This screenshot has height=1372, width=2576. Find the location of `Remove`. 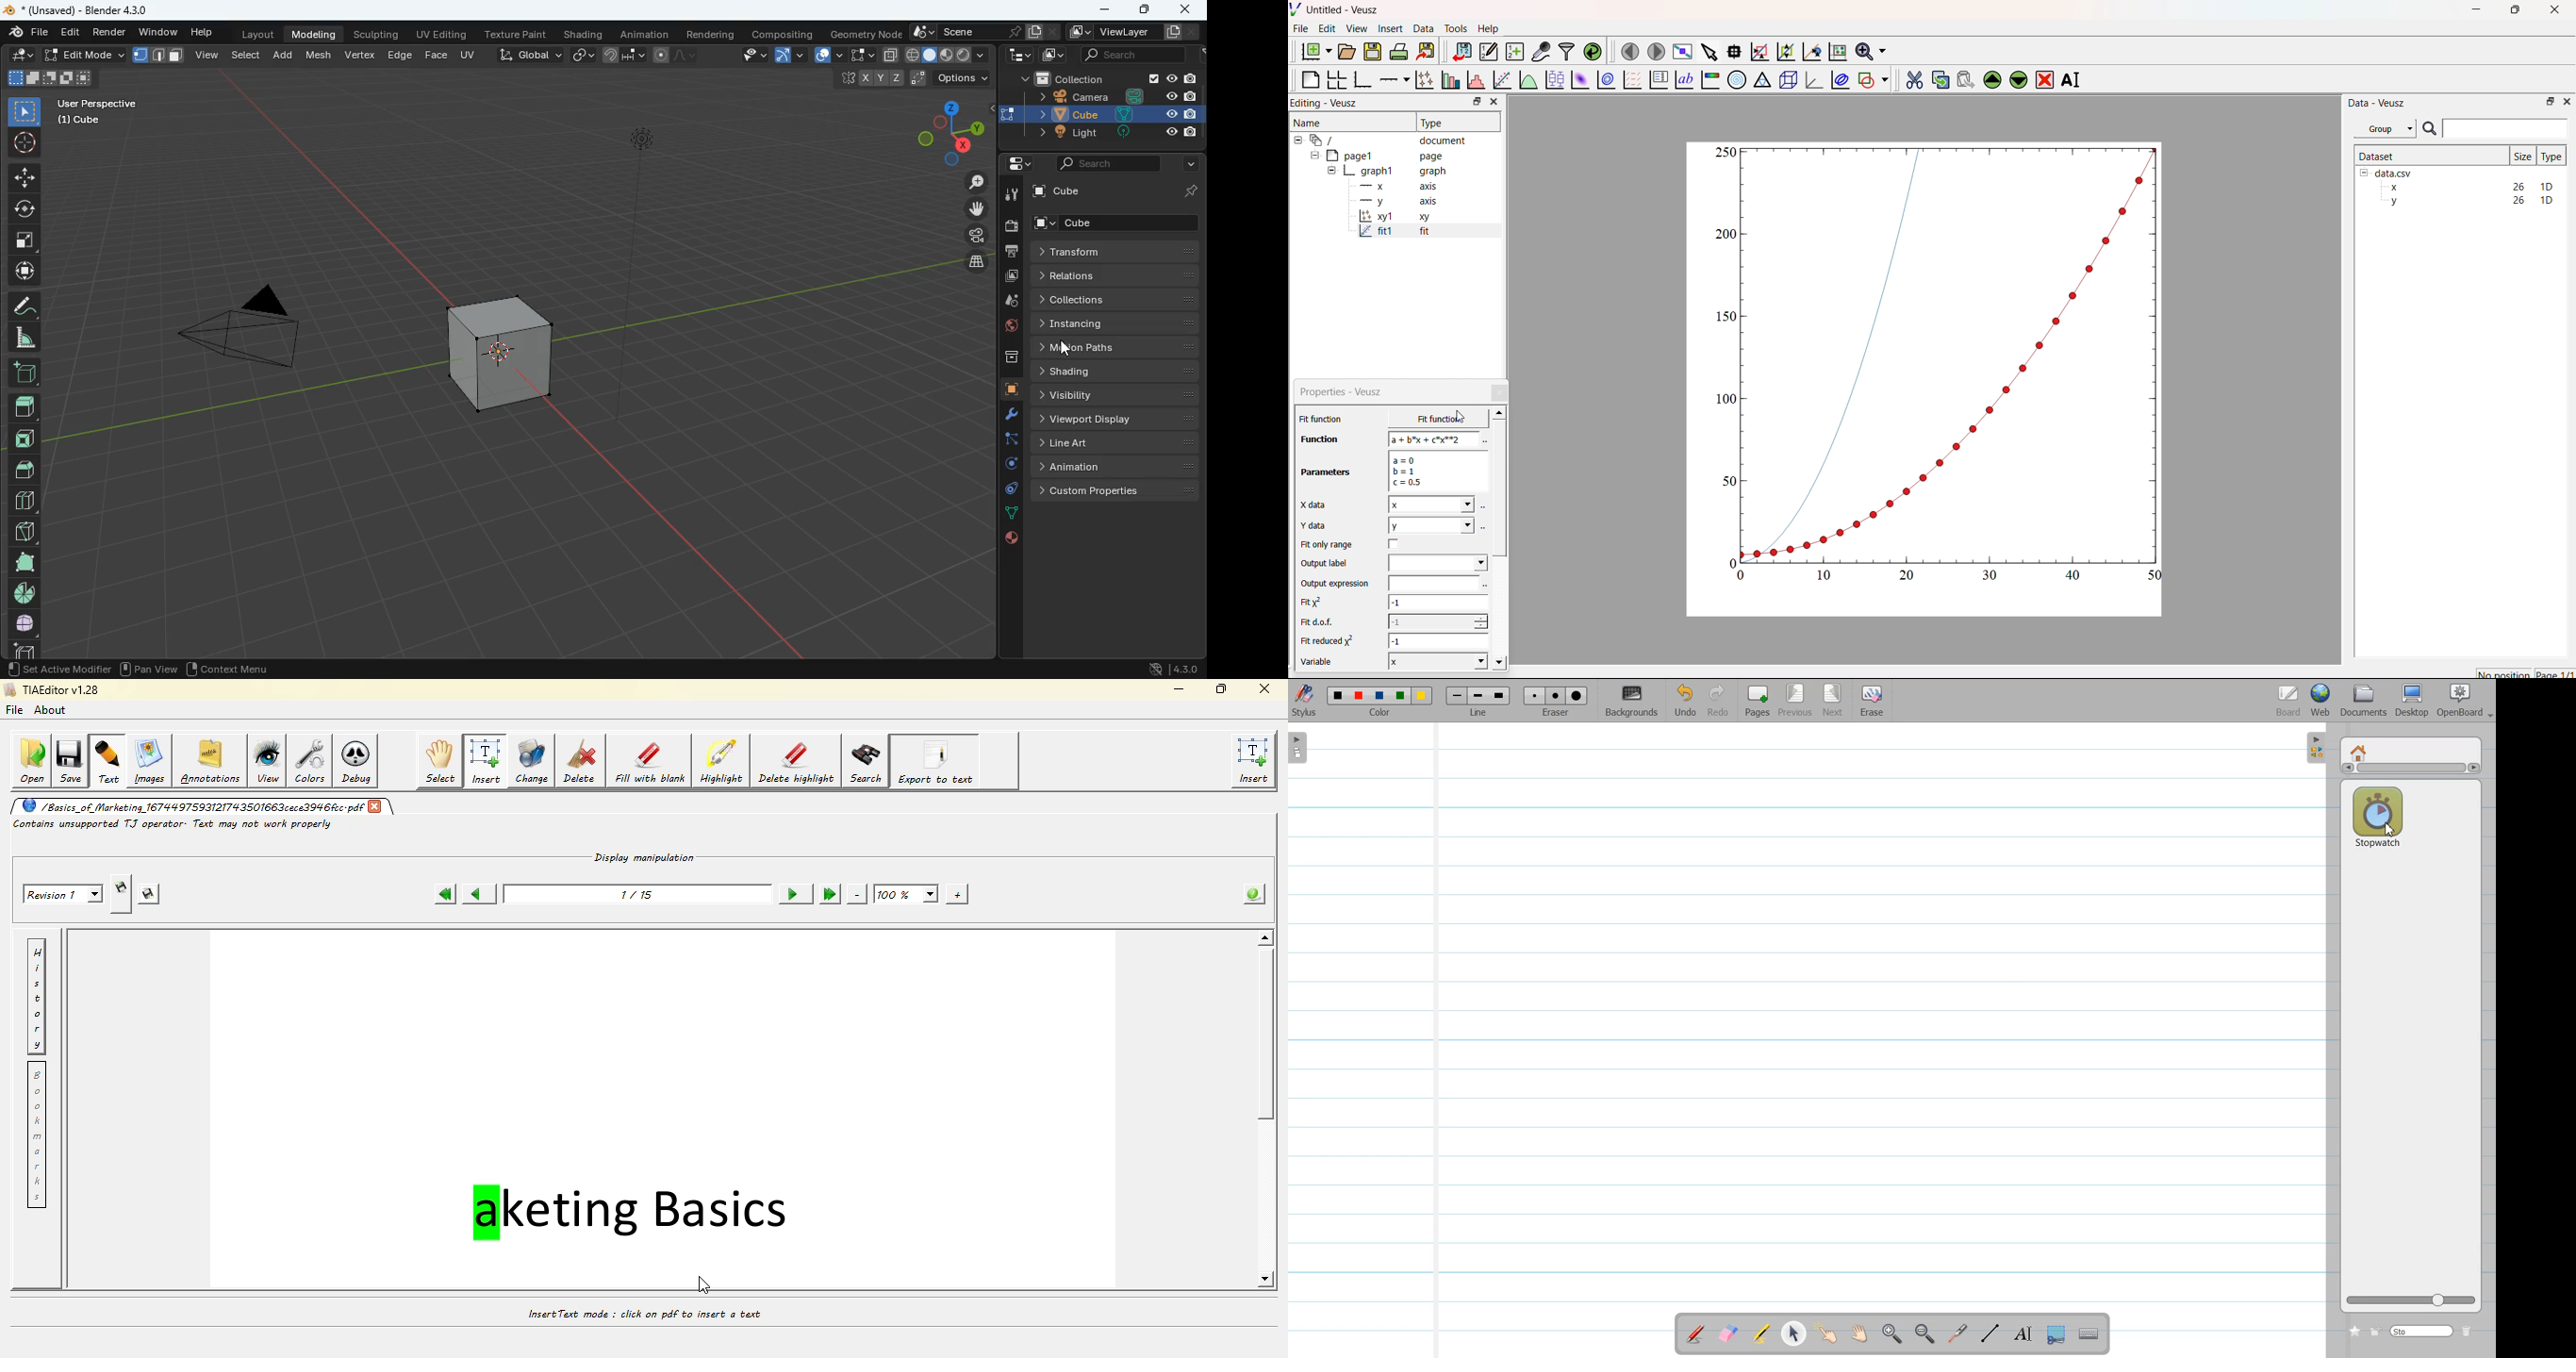

Remove is located at coordinates (2044, 79).